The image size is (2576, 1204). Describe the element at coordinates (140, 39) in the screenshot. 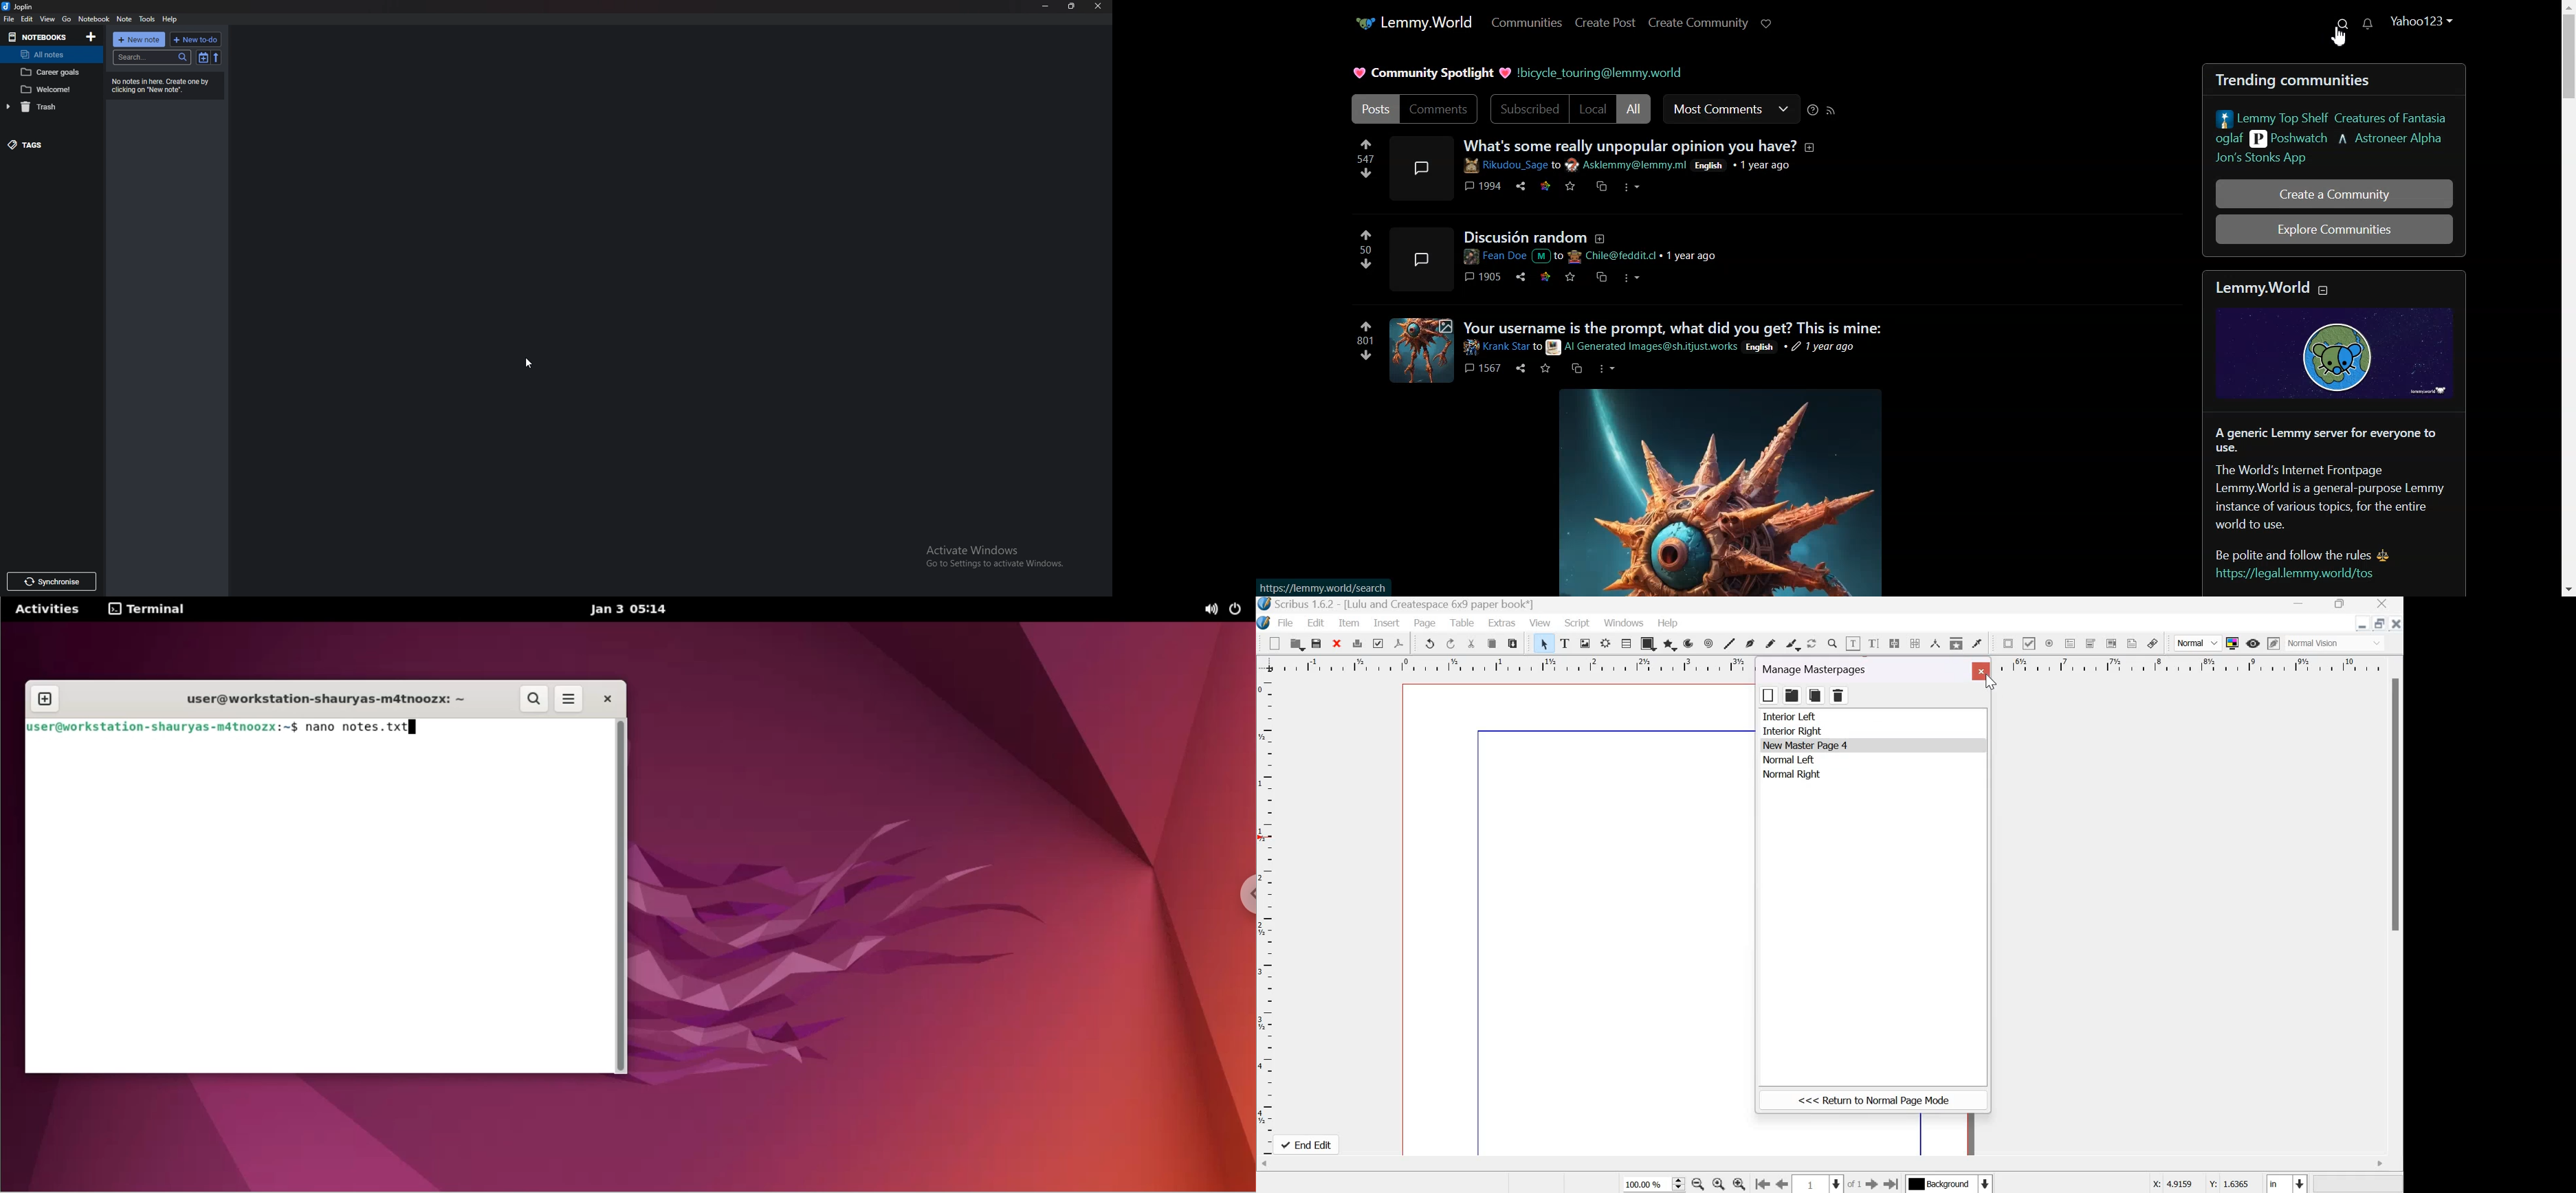

I see `new note` at that location.